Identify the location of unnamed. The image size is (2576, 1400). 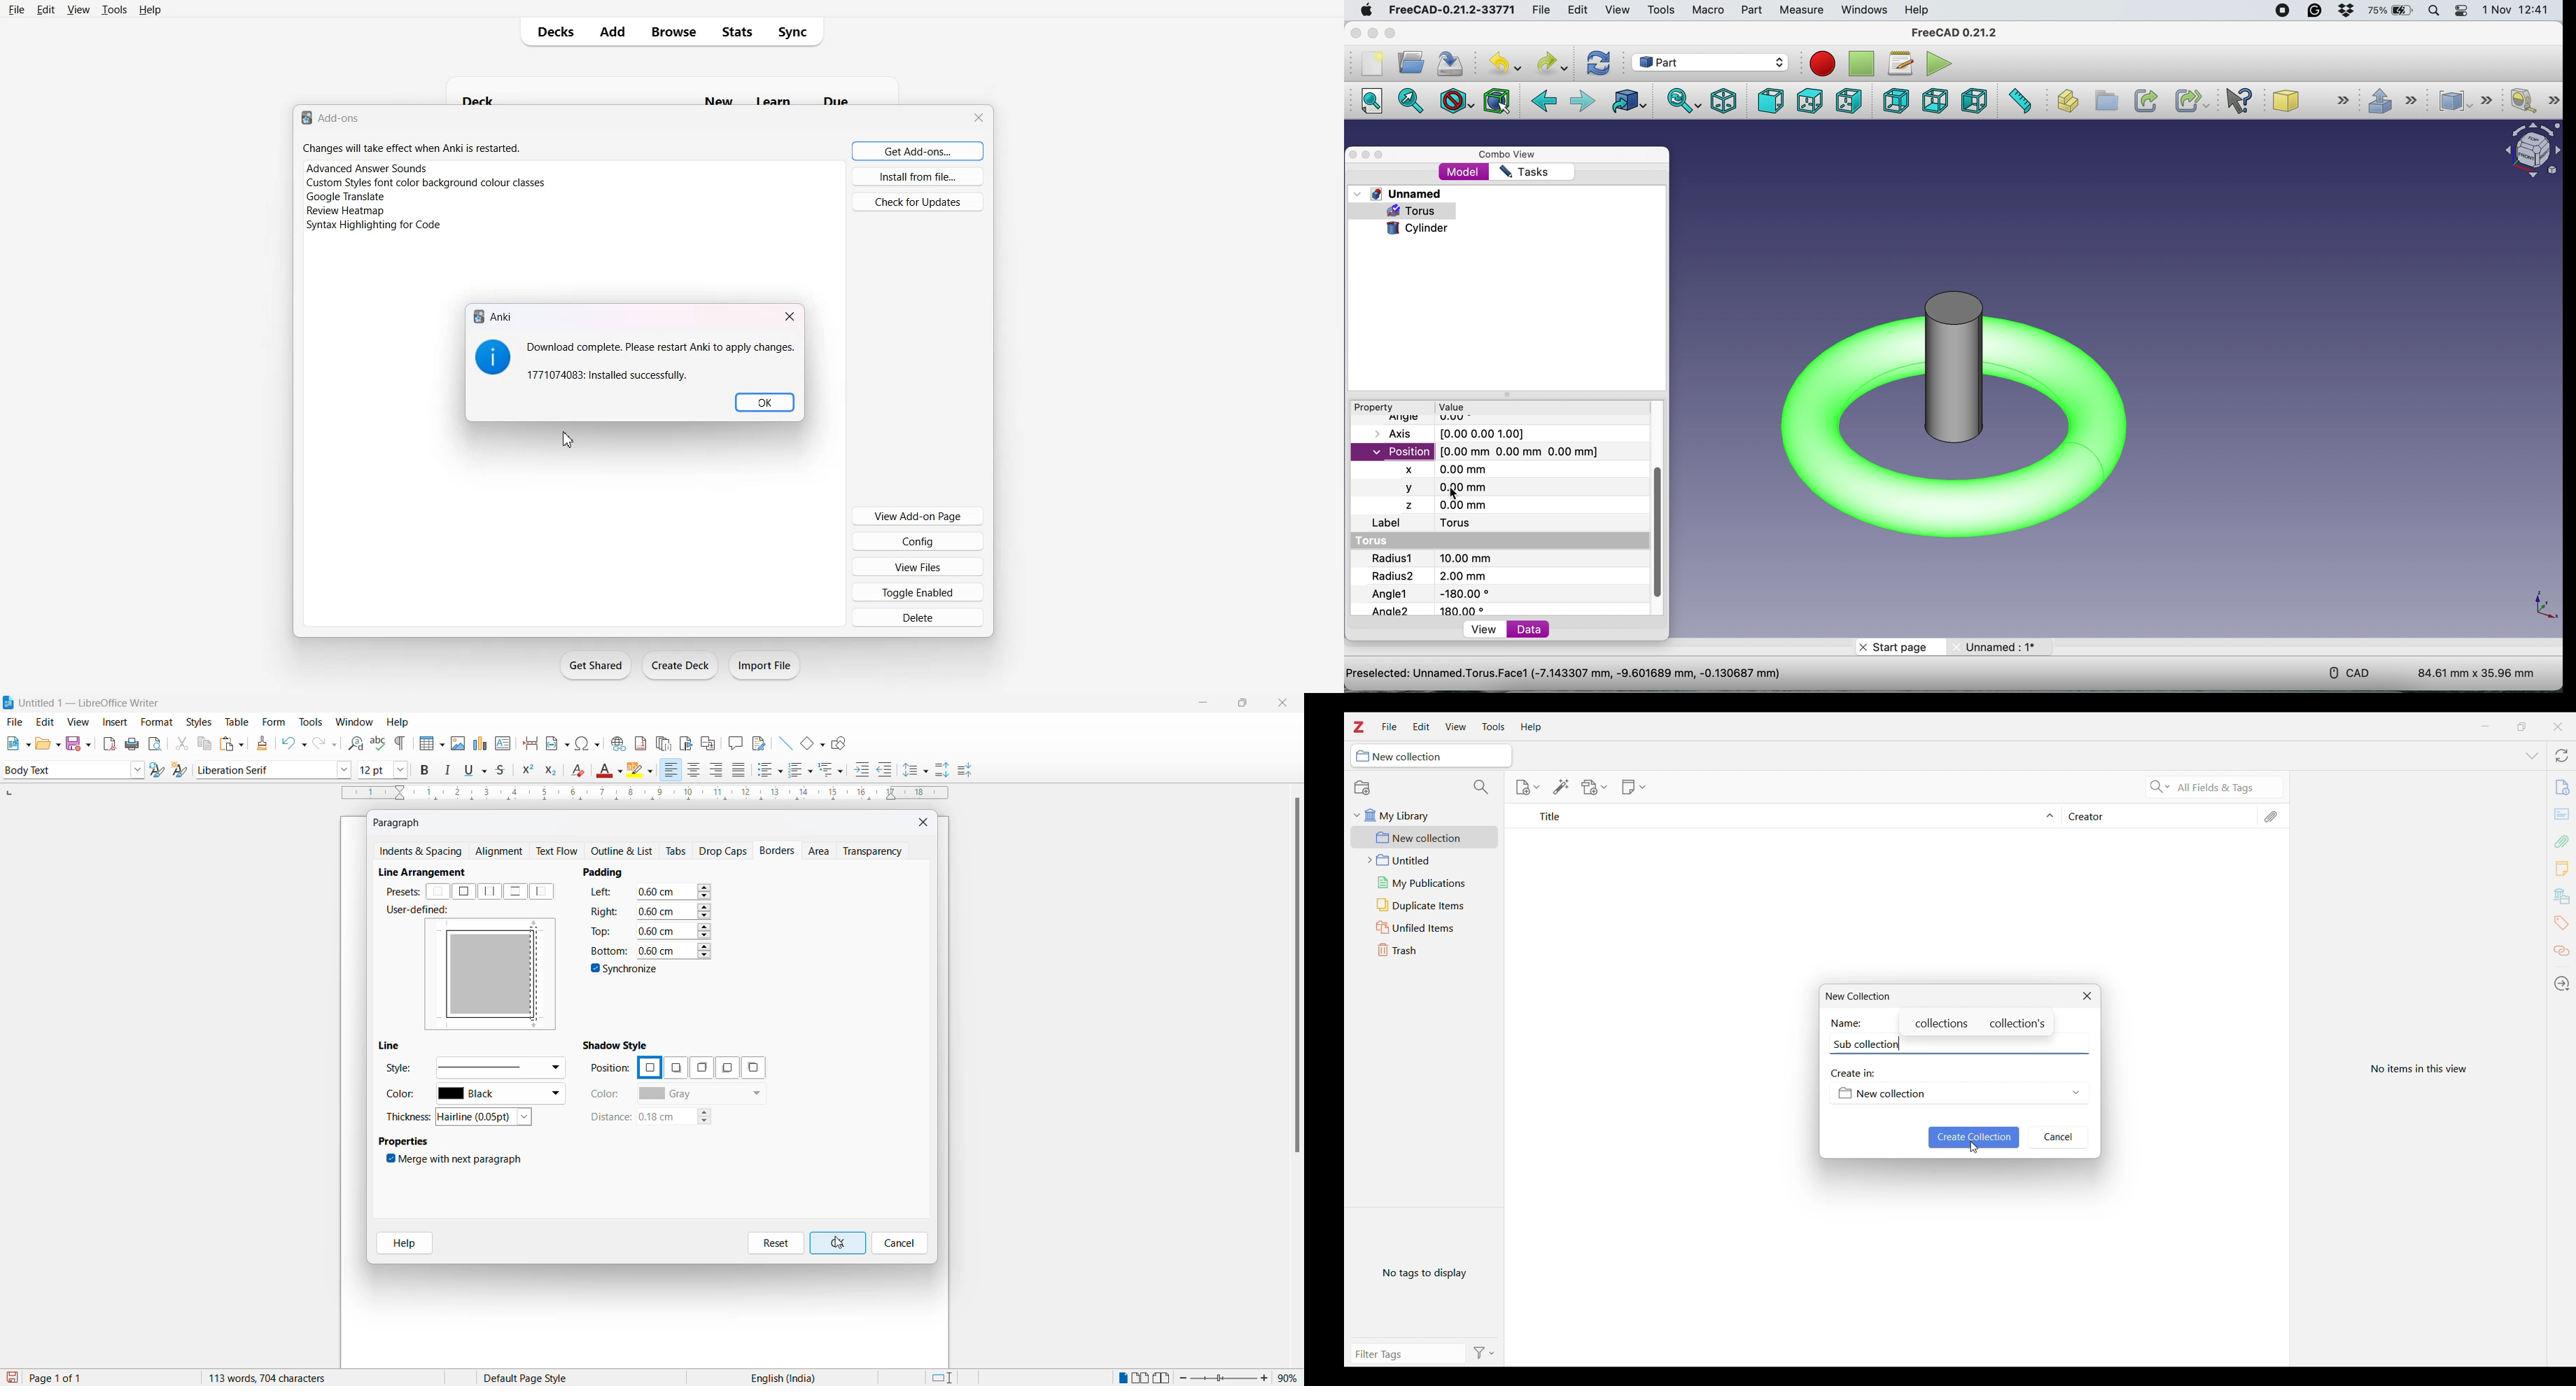
(2006, 647).